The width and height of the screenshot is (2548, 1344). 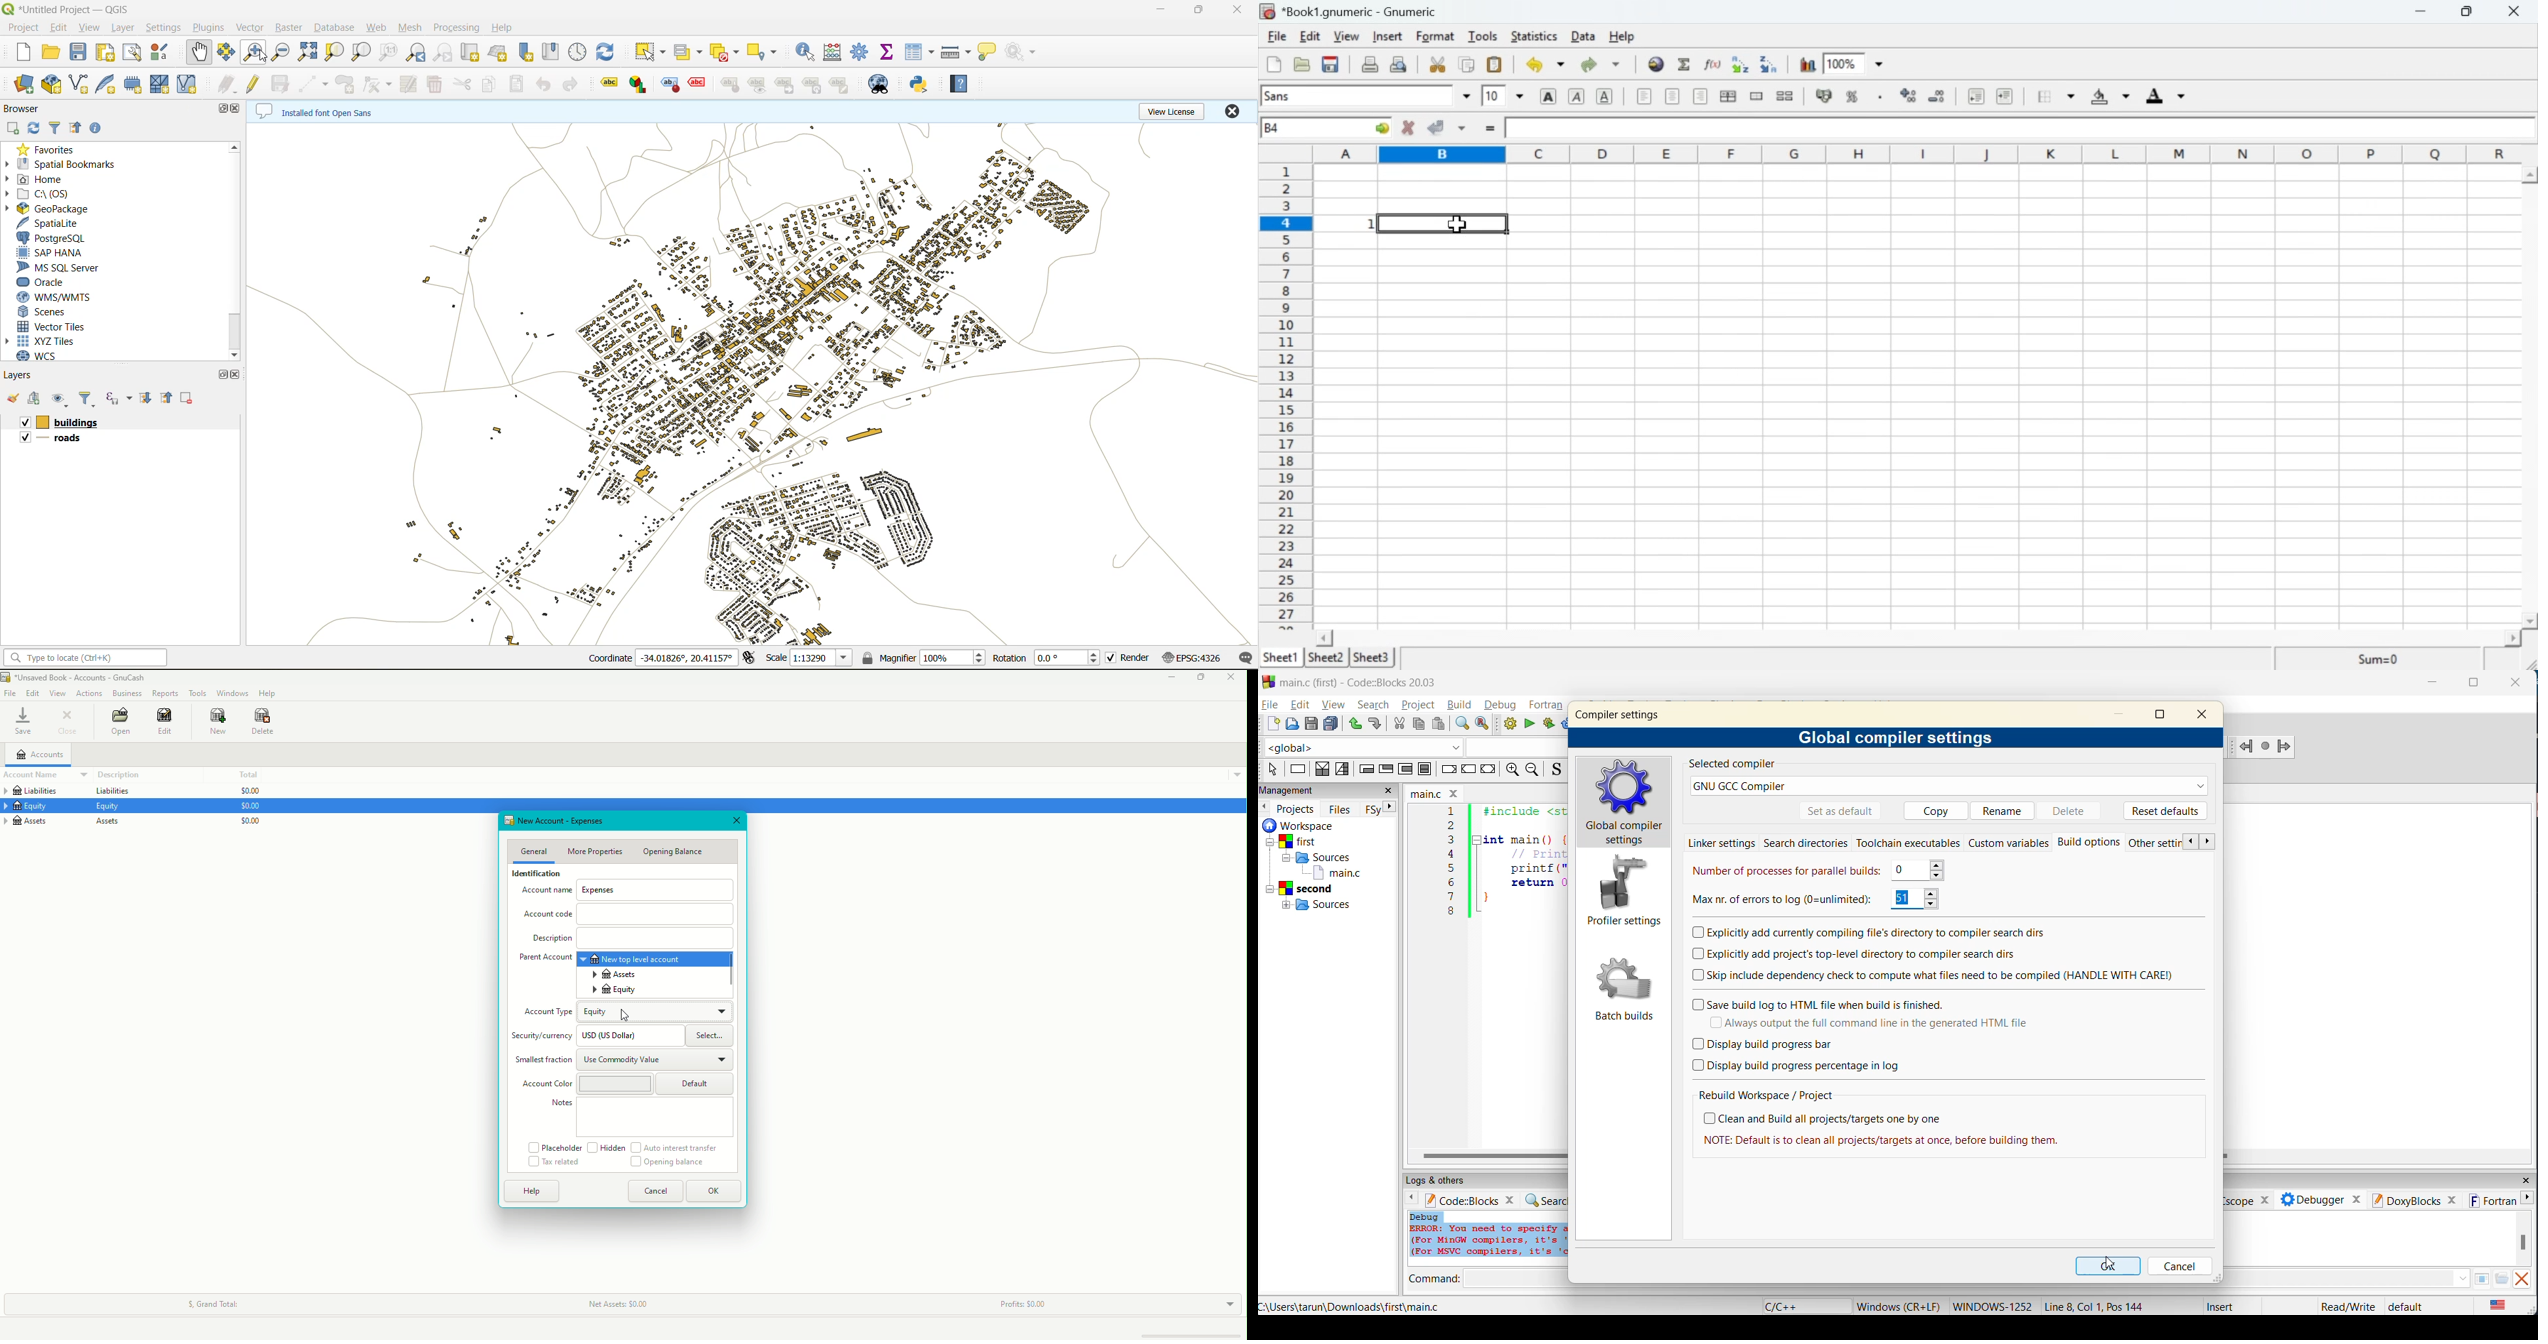 I want to click on return instruction, so click(x=1488, y=769).